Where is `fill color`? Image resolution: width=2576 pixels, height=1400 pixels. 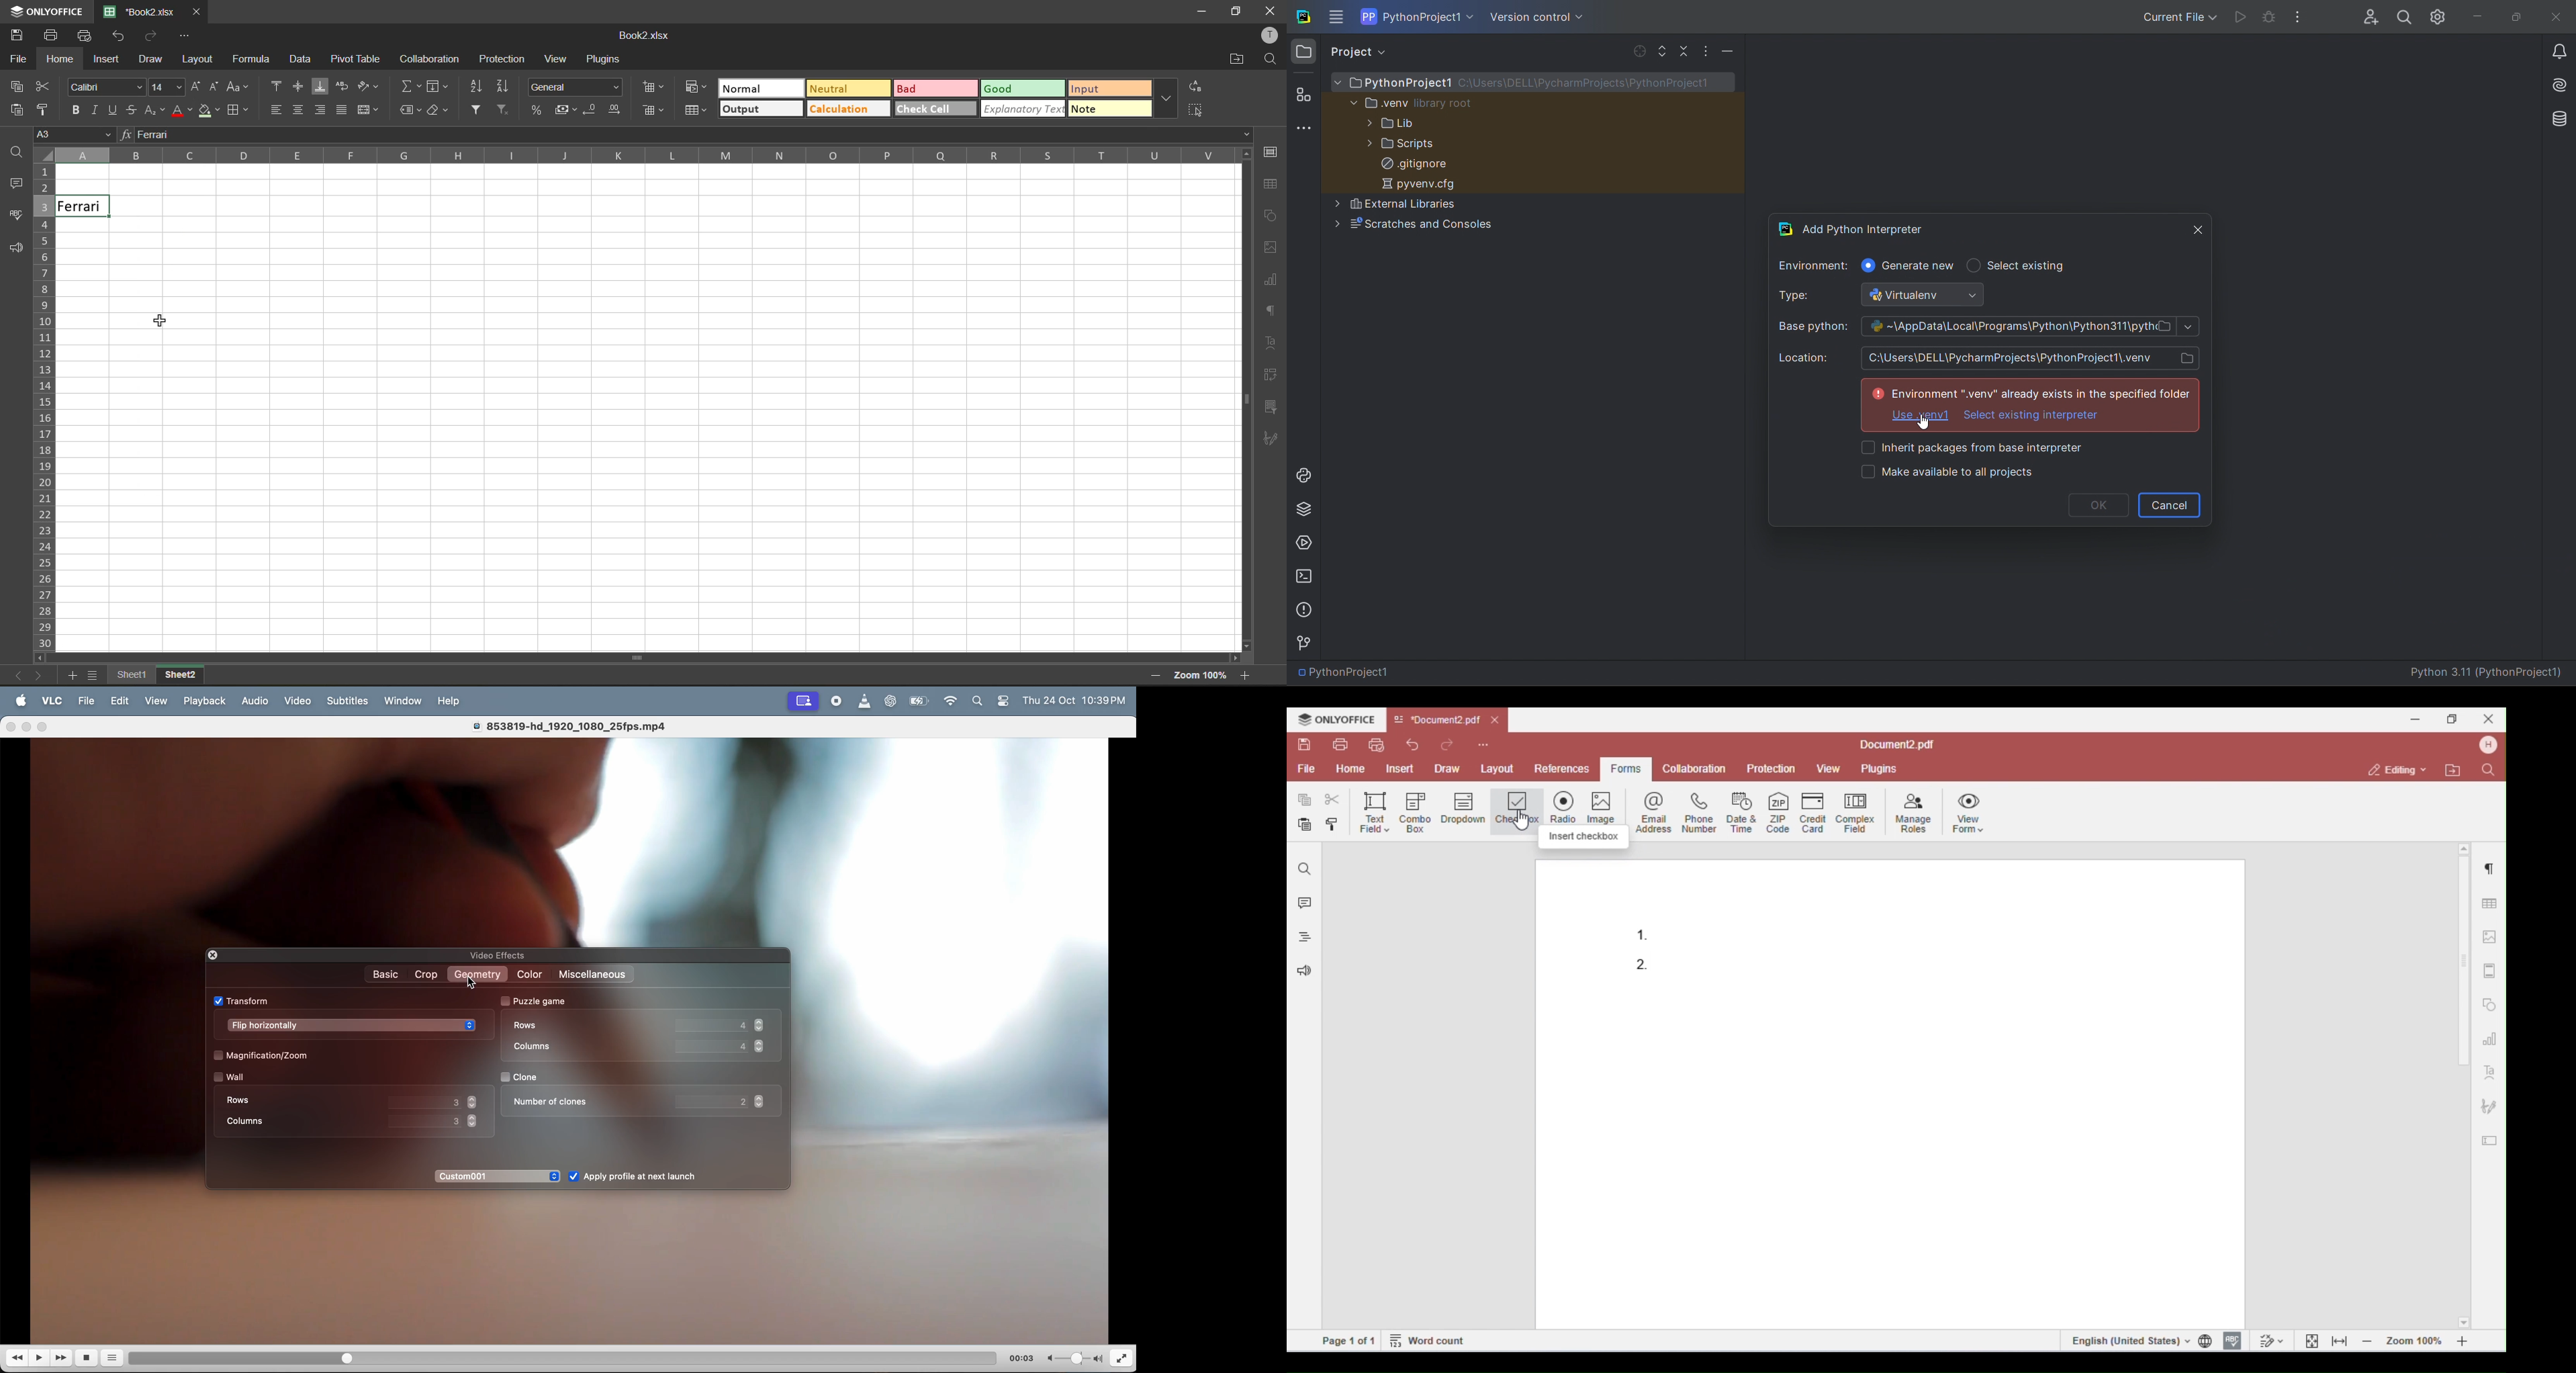
fill color is located at coordinates (207, 111).